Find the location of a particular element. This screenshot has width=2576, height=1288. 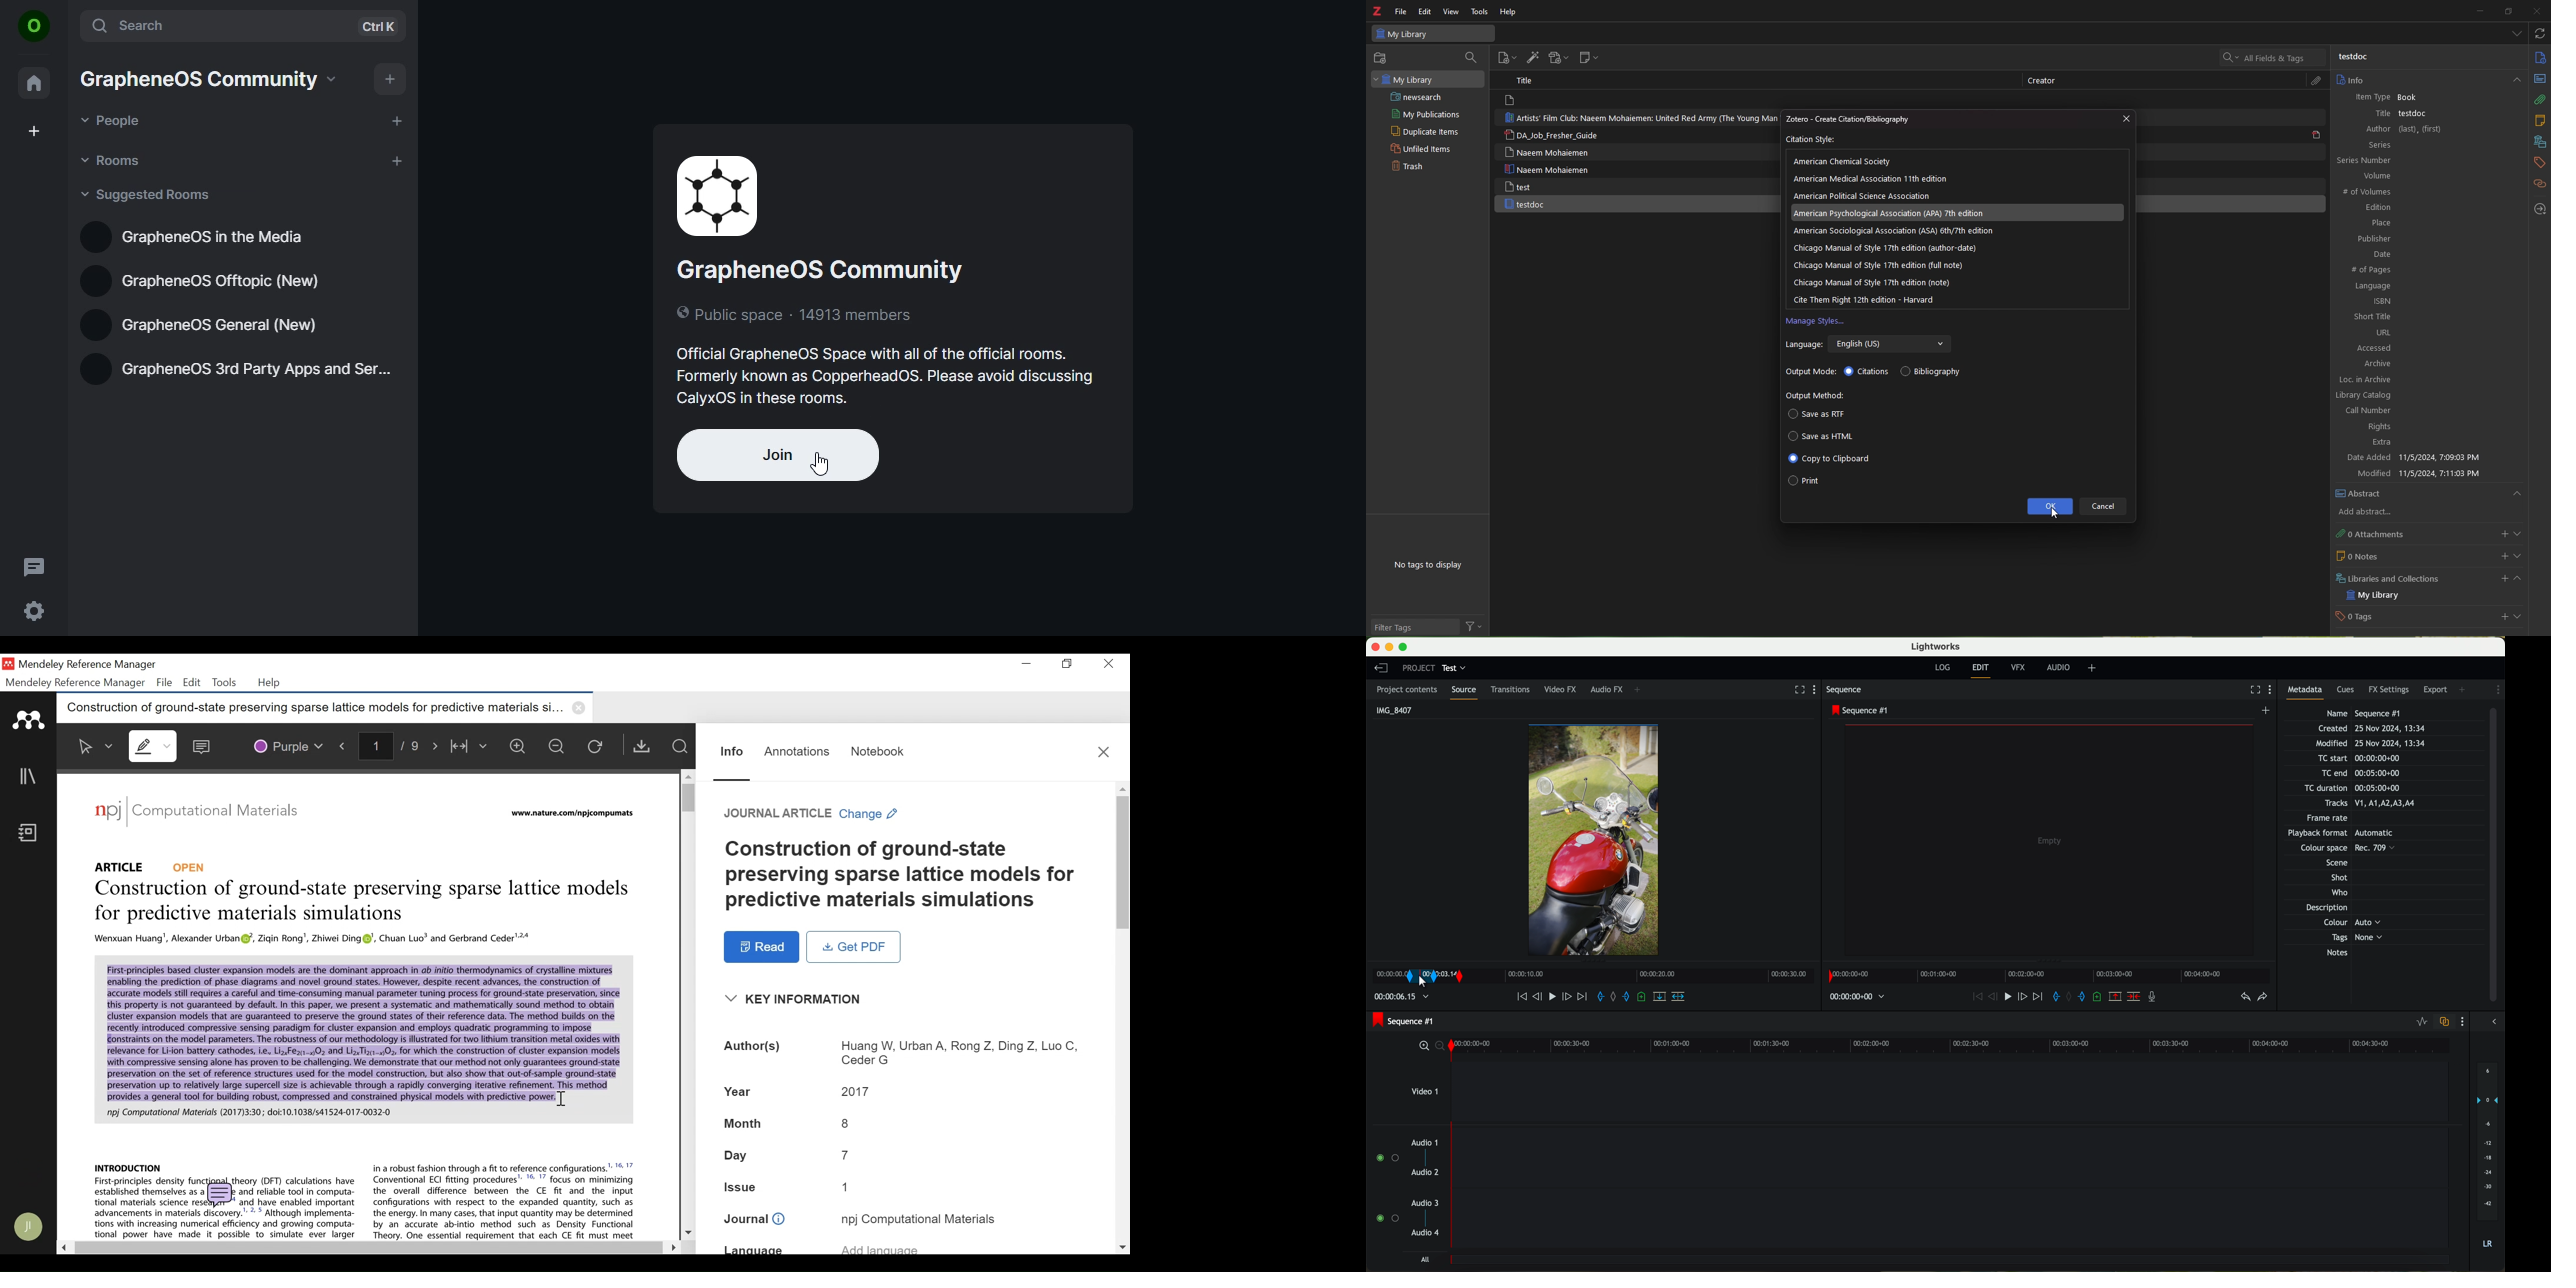

Scroll Left is located at coordinates (62, 1247).